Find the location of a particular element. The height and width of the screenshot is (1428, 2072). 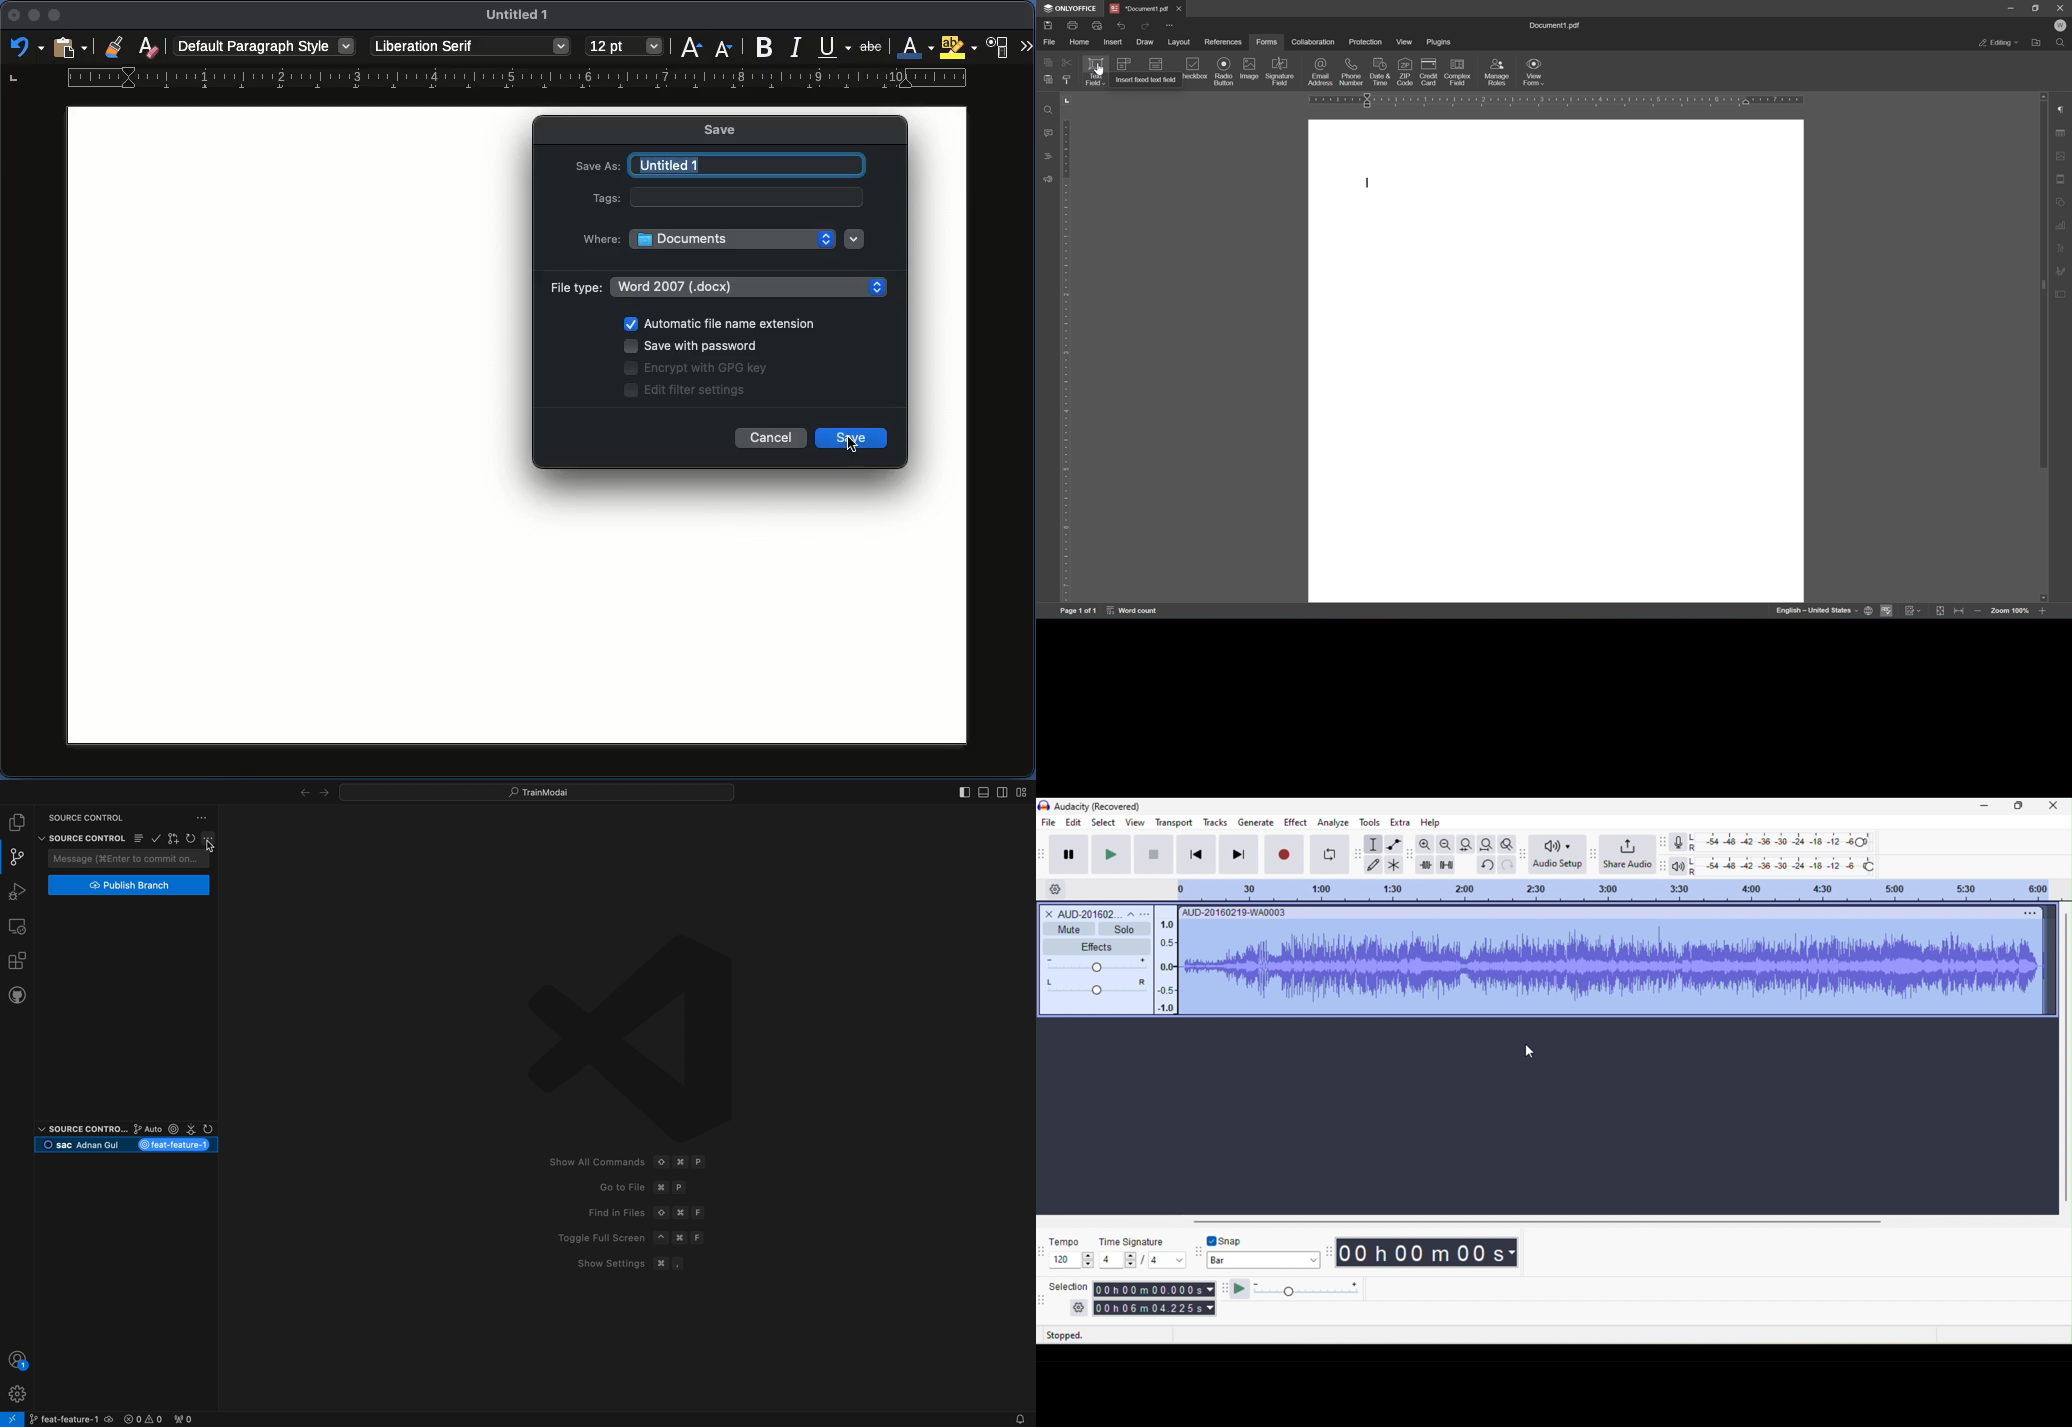

zoom in is located at coordinates (2045, 612).